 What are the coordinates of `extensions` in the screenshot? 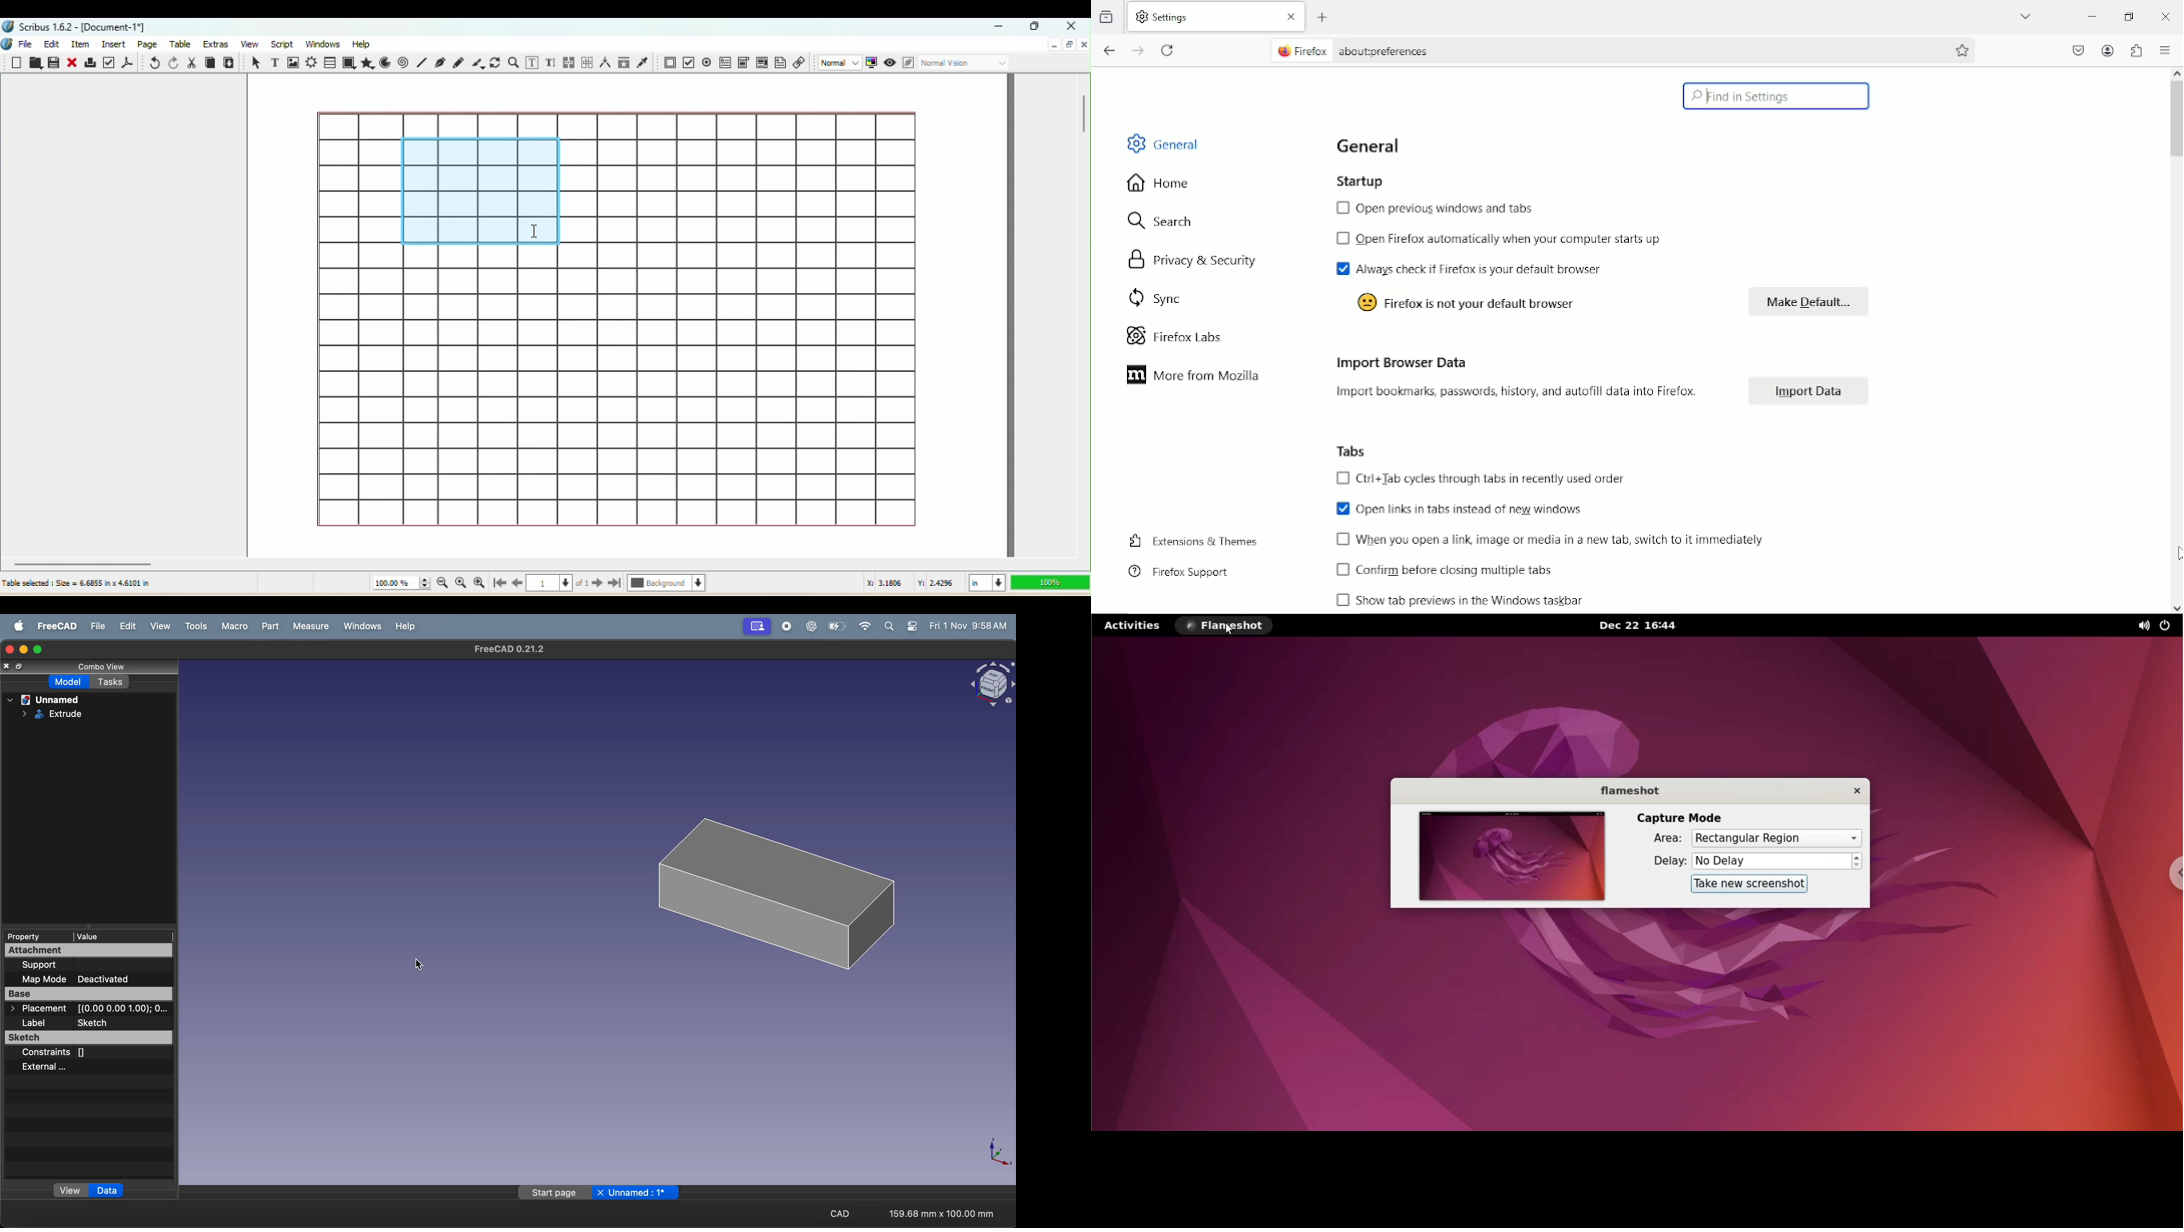 It's located at (2137, 50).